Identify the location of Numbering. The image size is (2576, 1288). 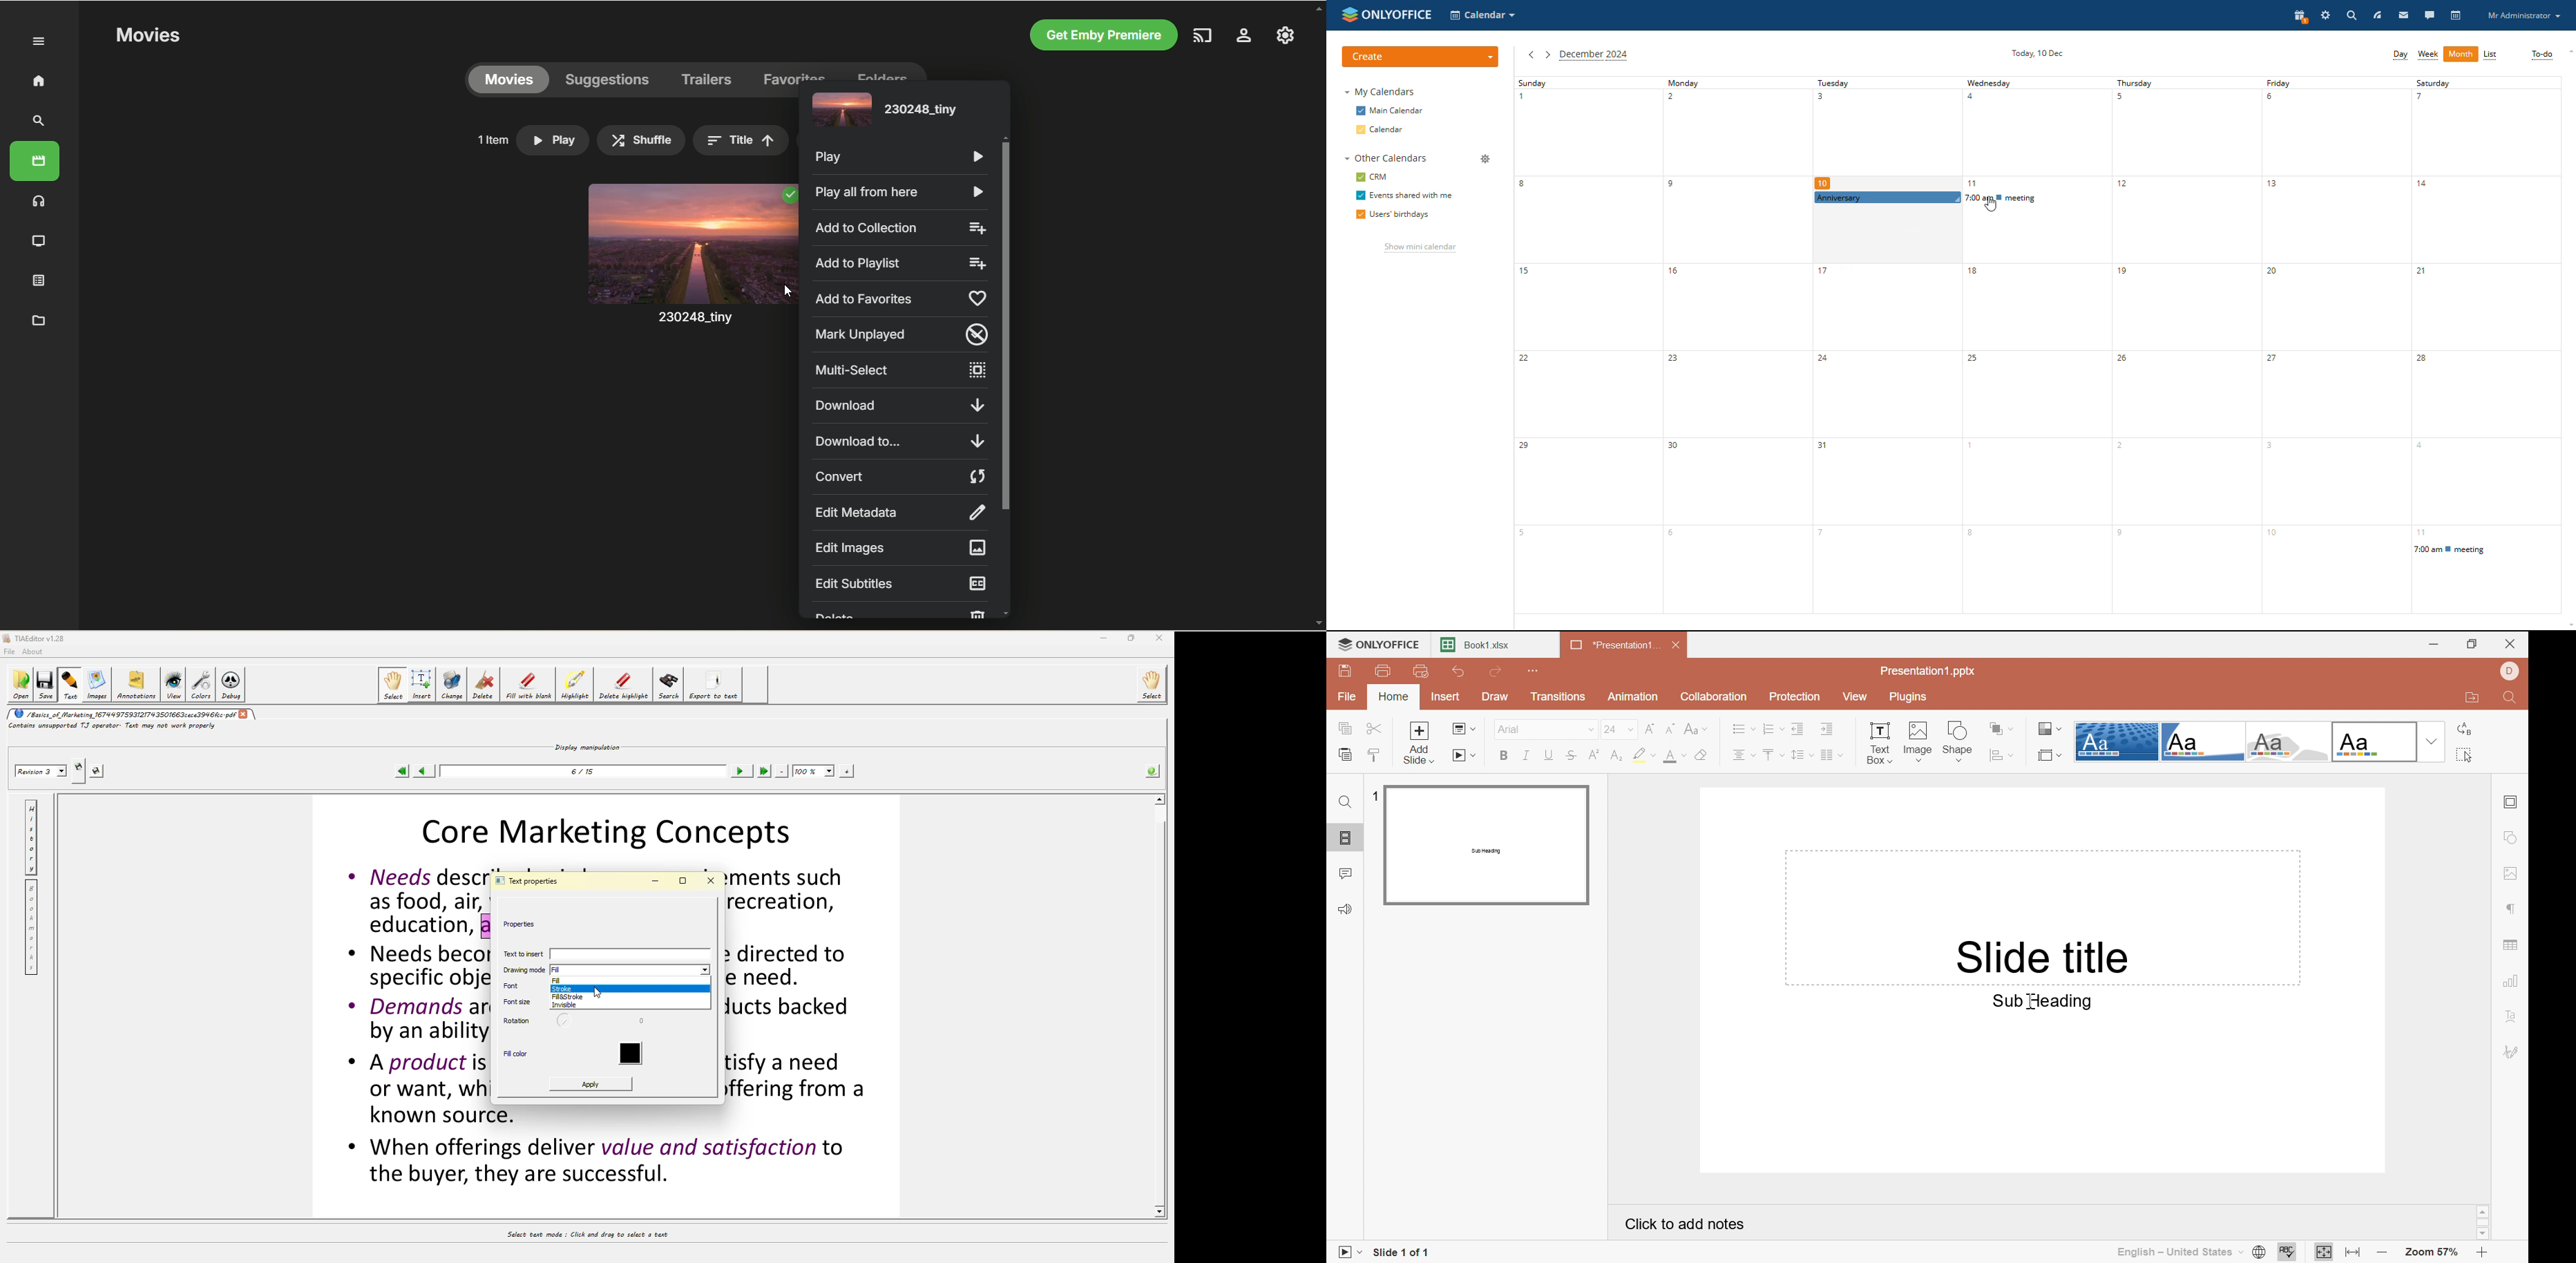
(1772, 727).